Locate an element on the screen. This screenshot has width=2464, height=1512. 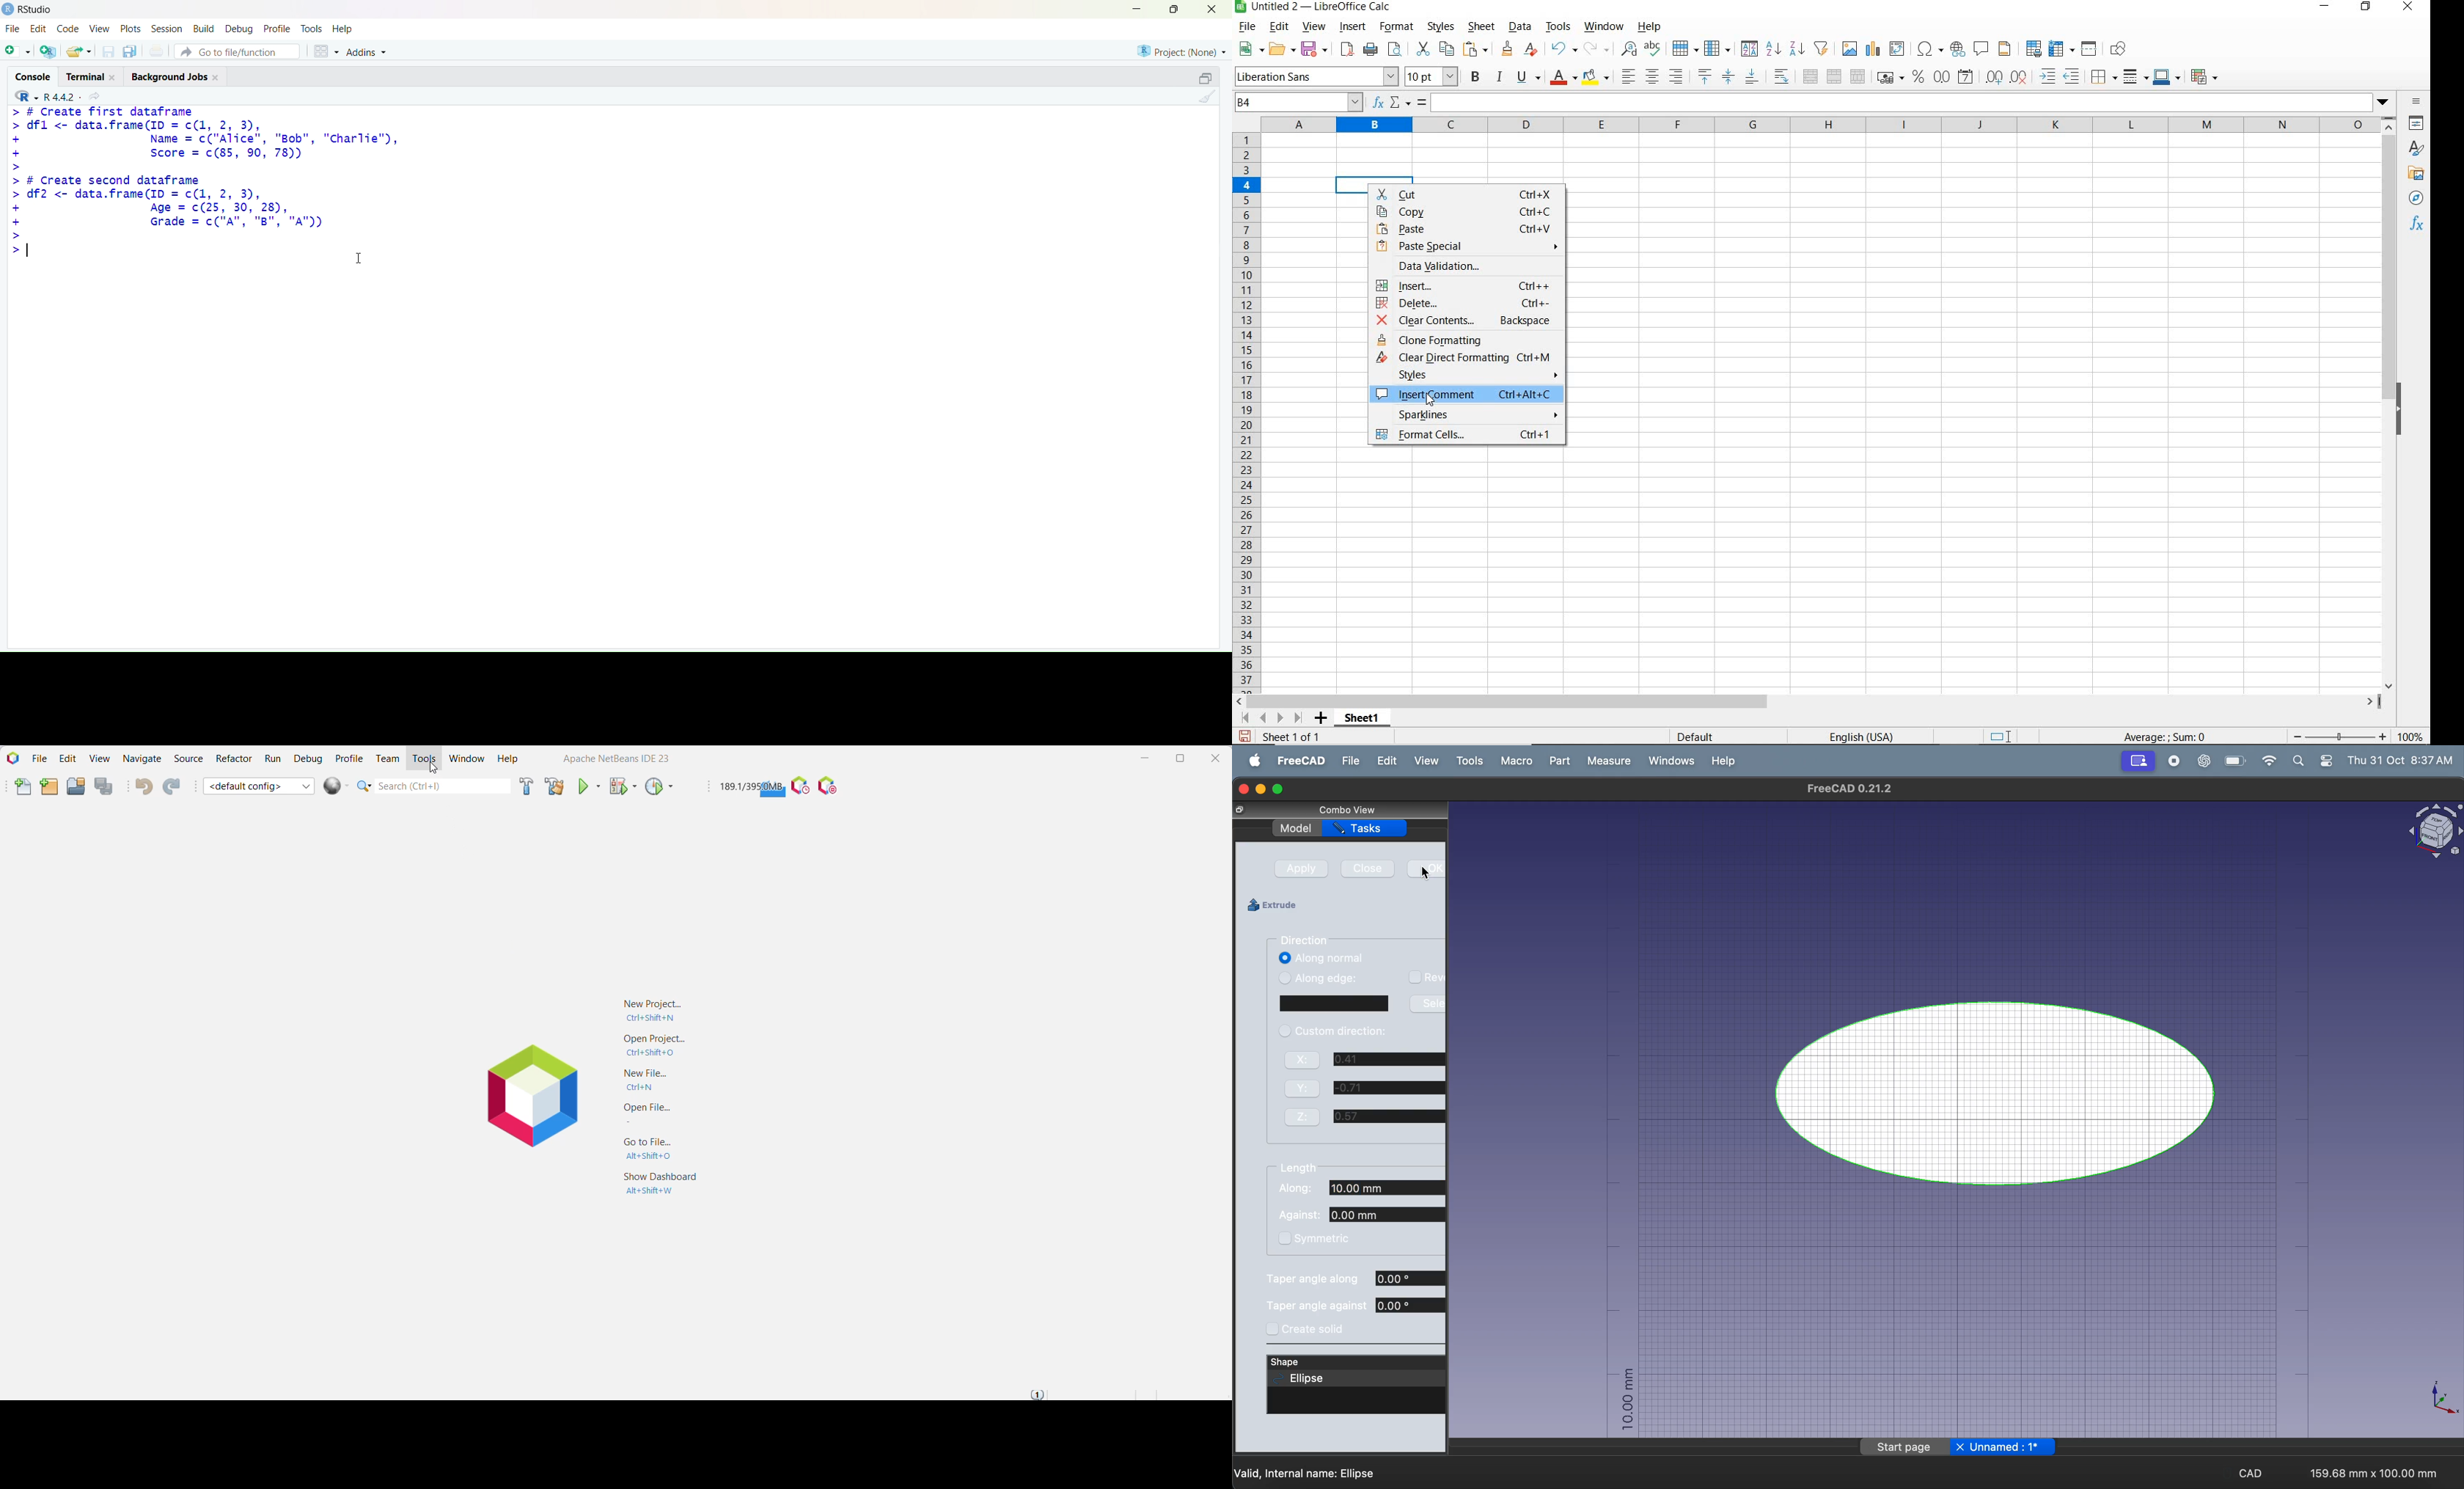
format as currency is located at coordinates (1890, 77).